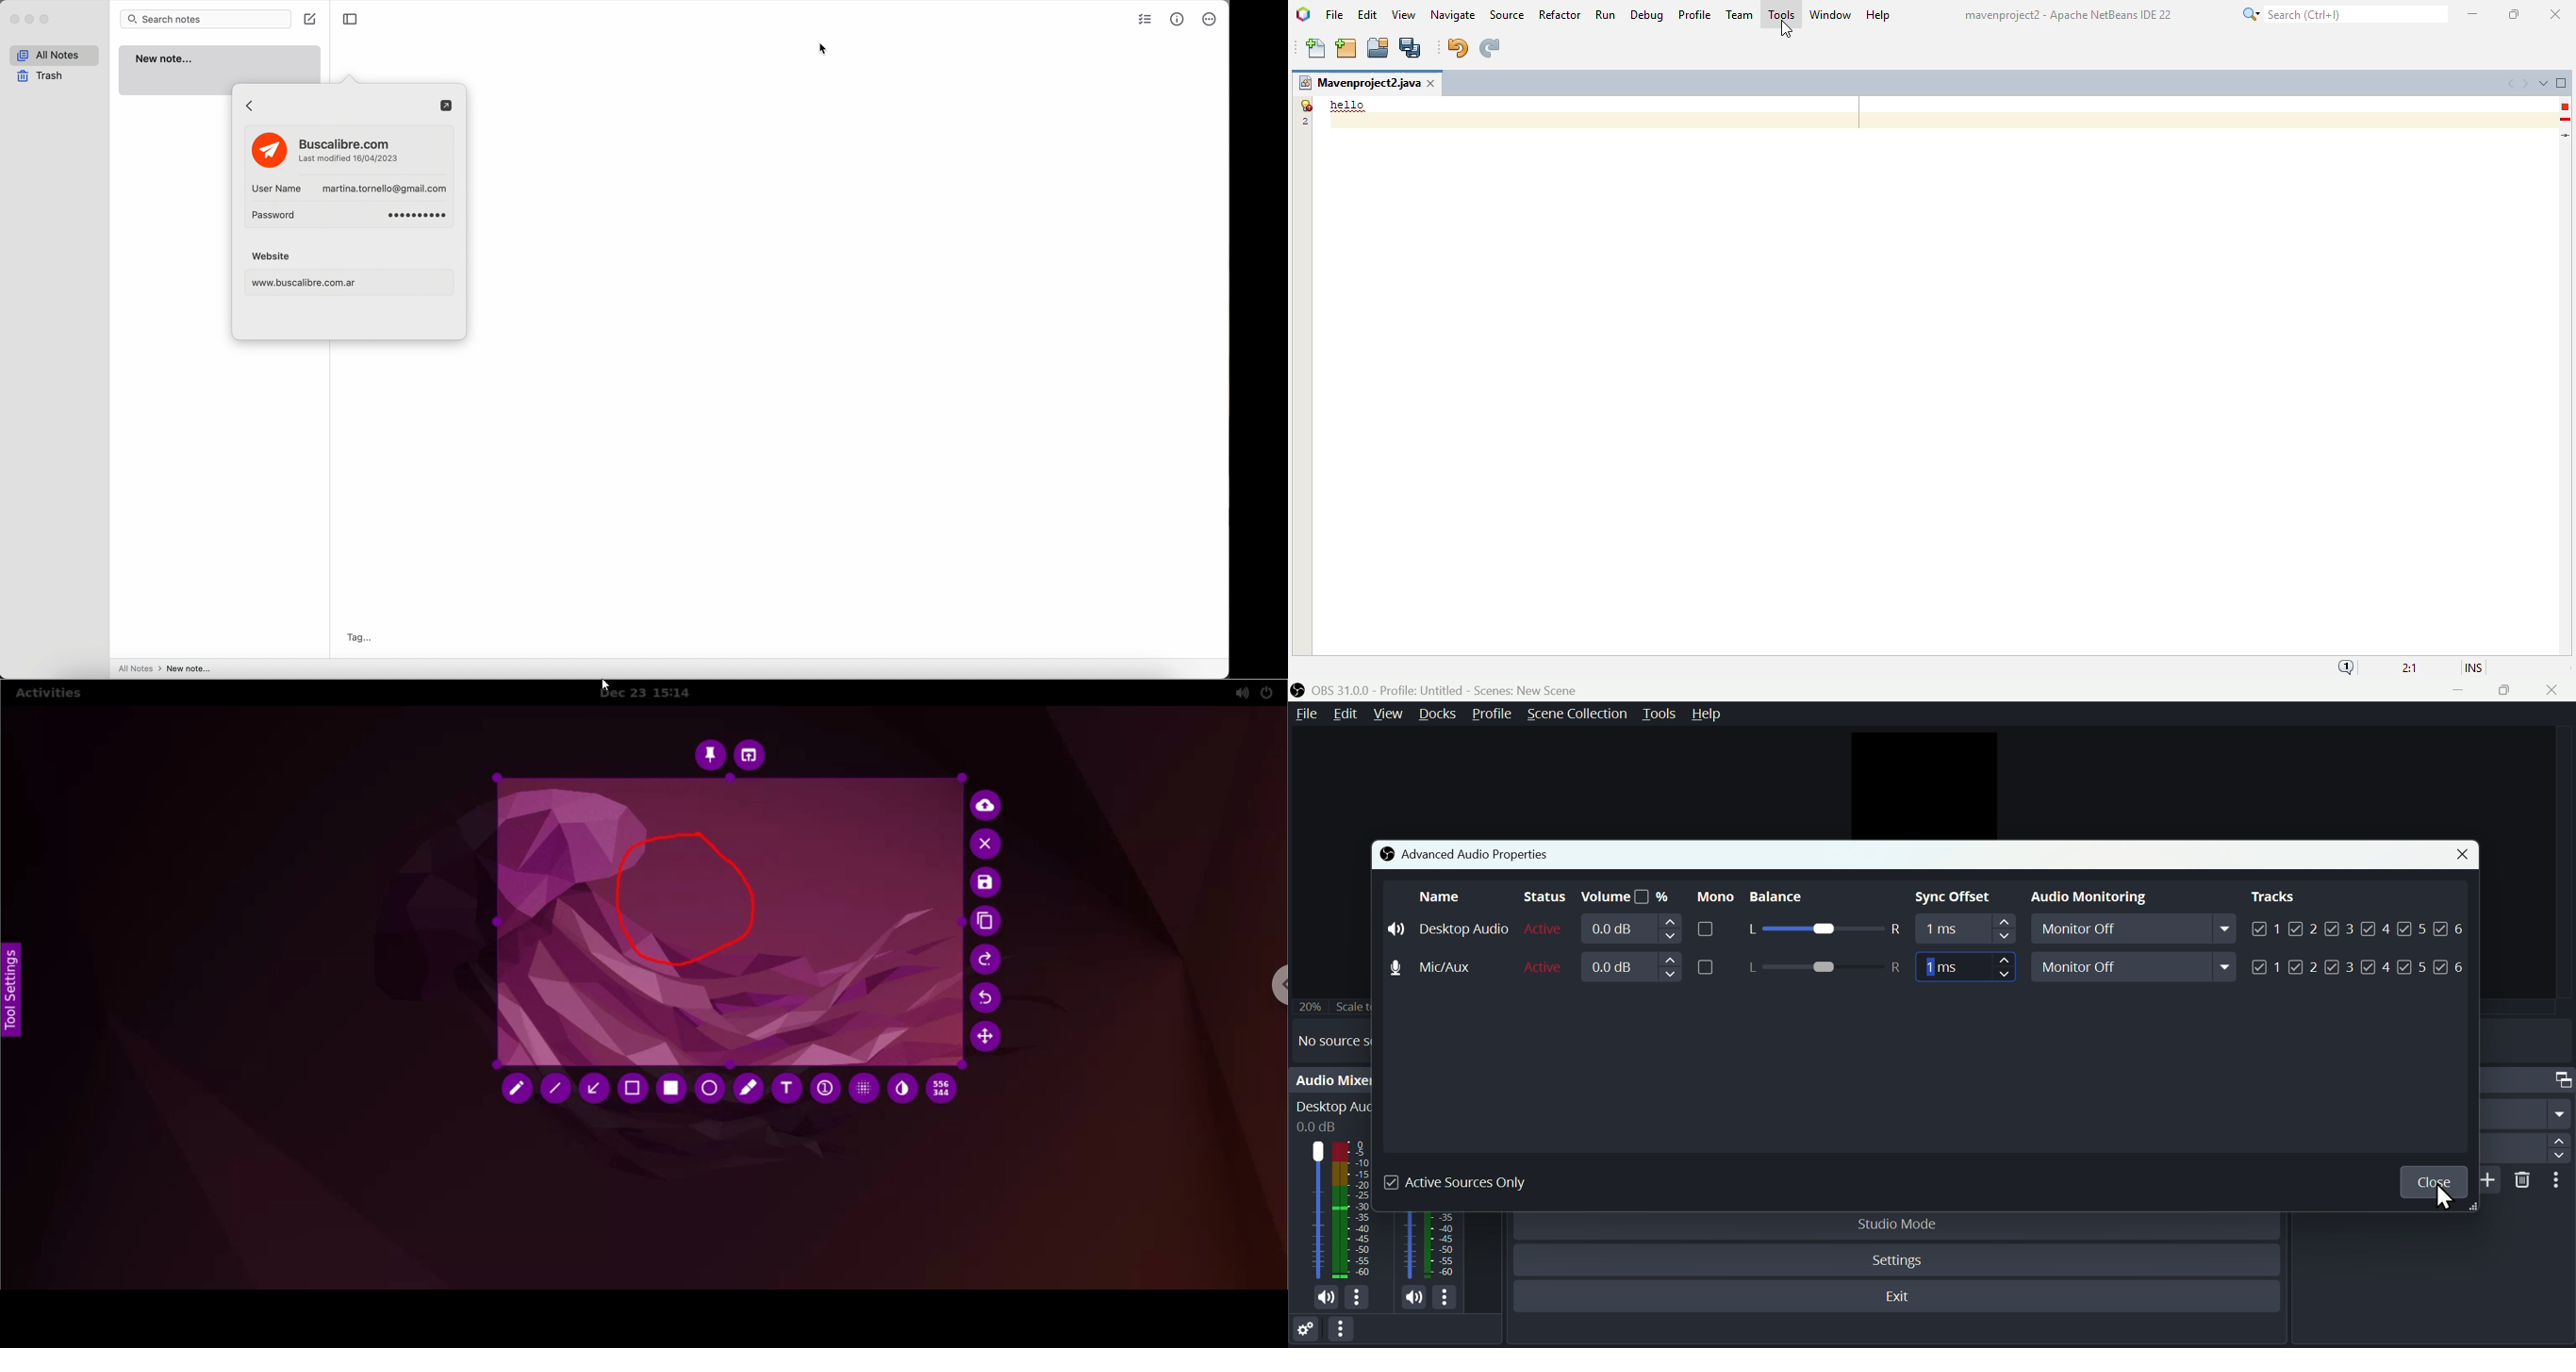 This screenshot has height=1372, width=2576. I want to click on Audio monitoring, so click(2084, 899).